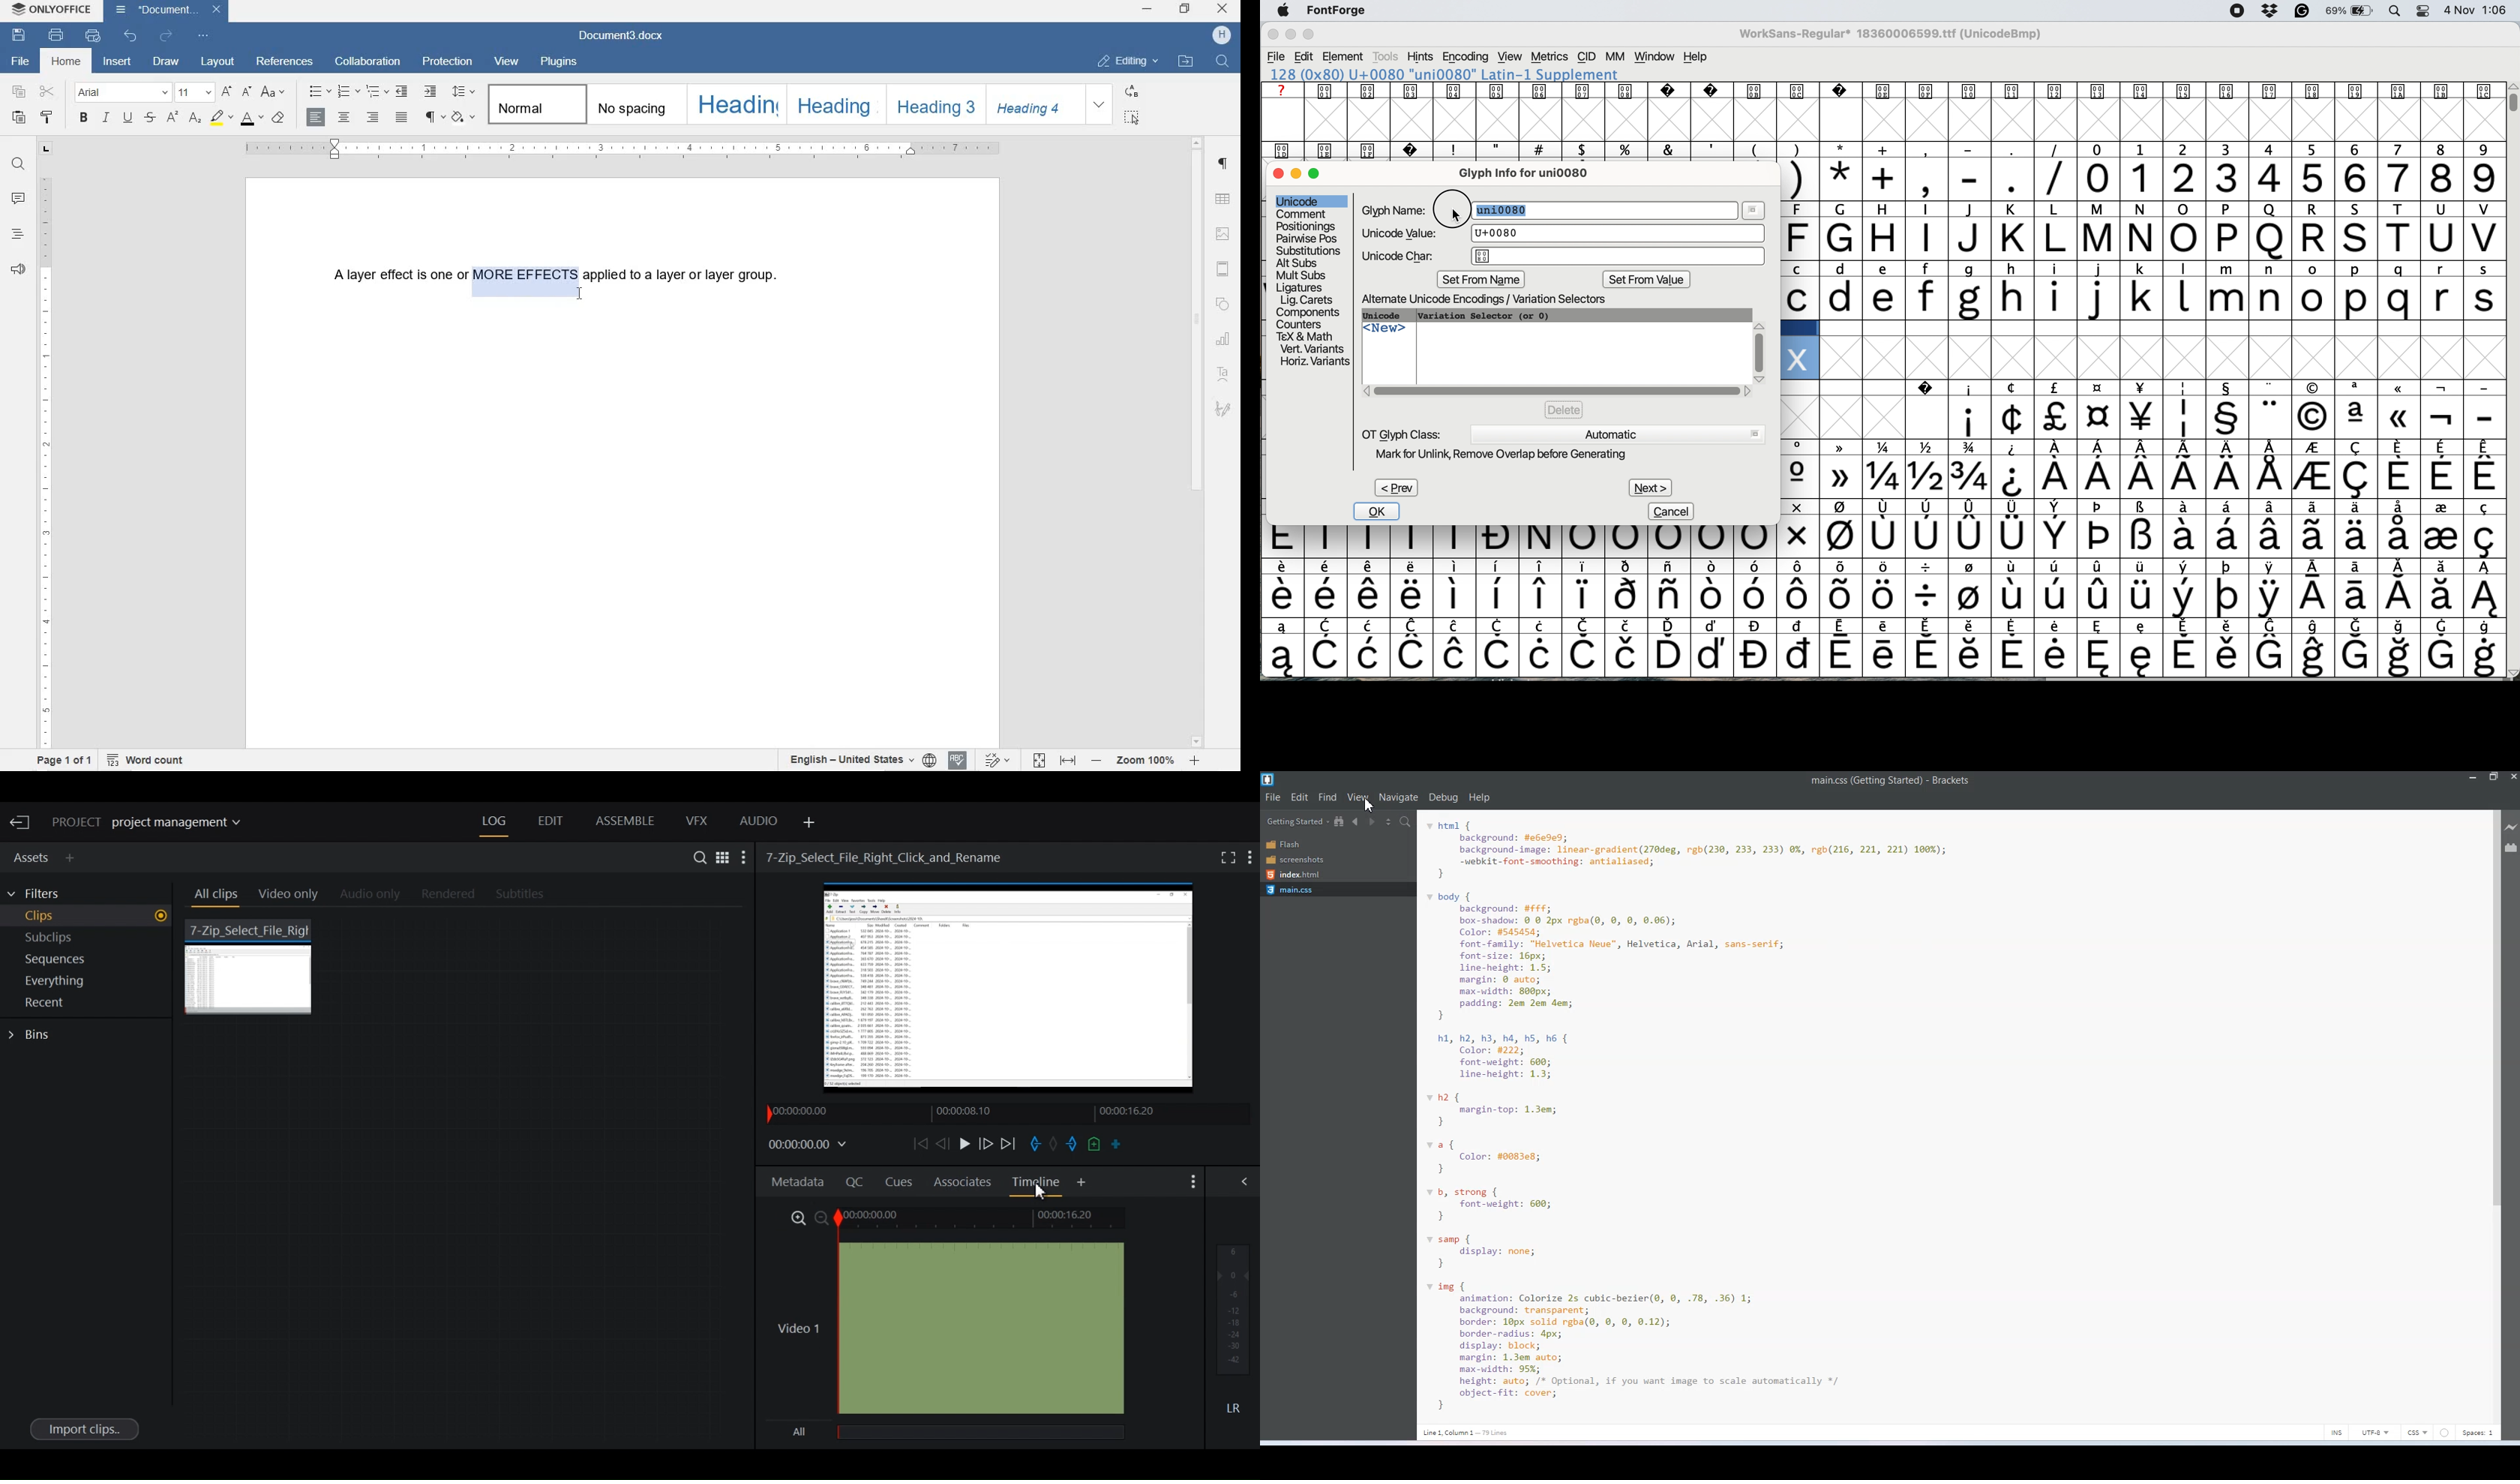 This screenshot has width=2520, height=1484. I want to click on special characters, so click(1880, 656).